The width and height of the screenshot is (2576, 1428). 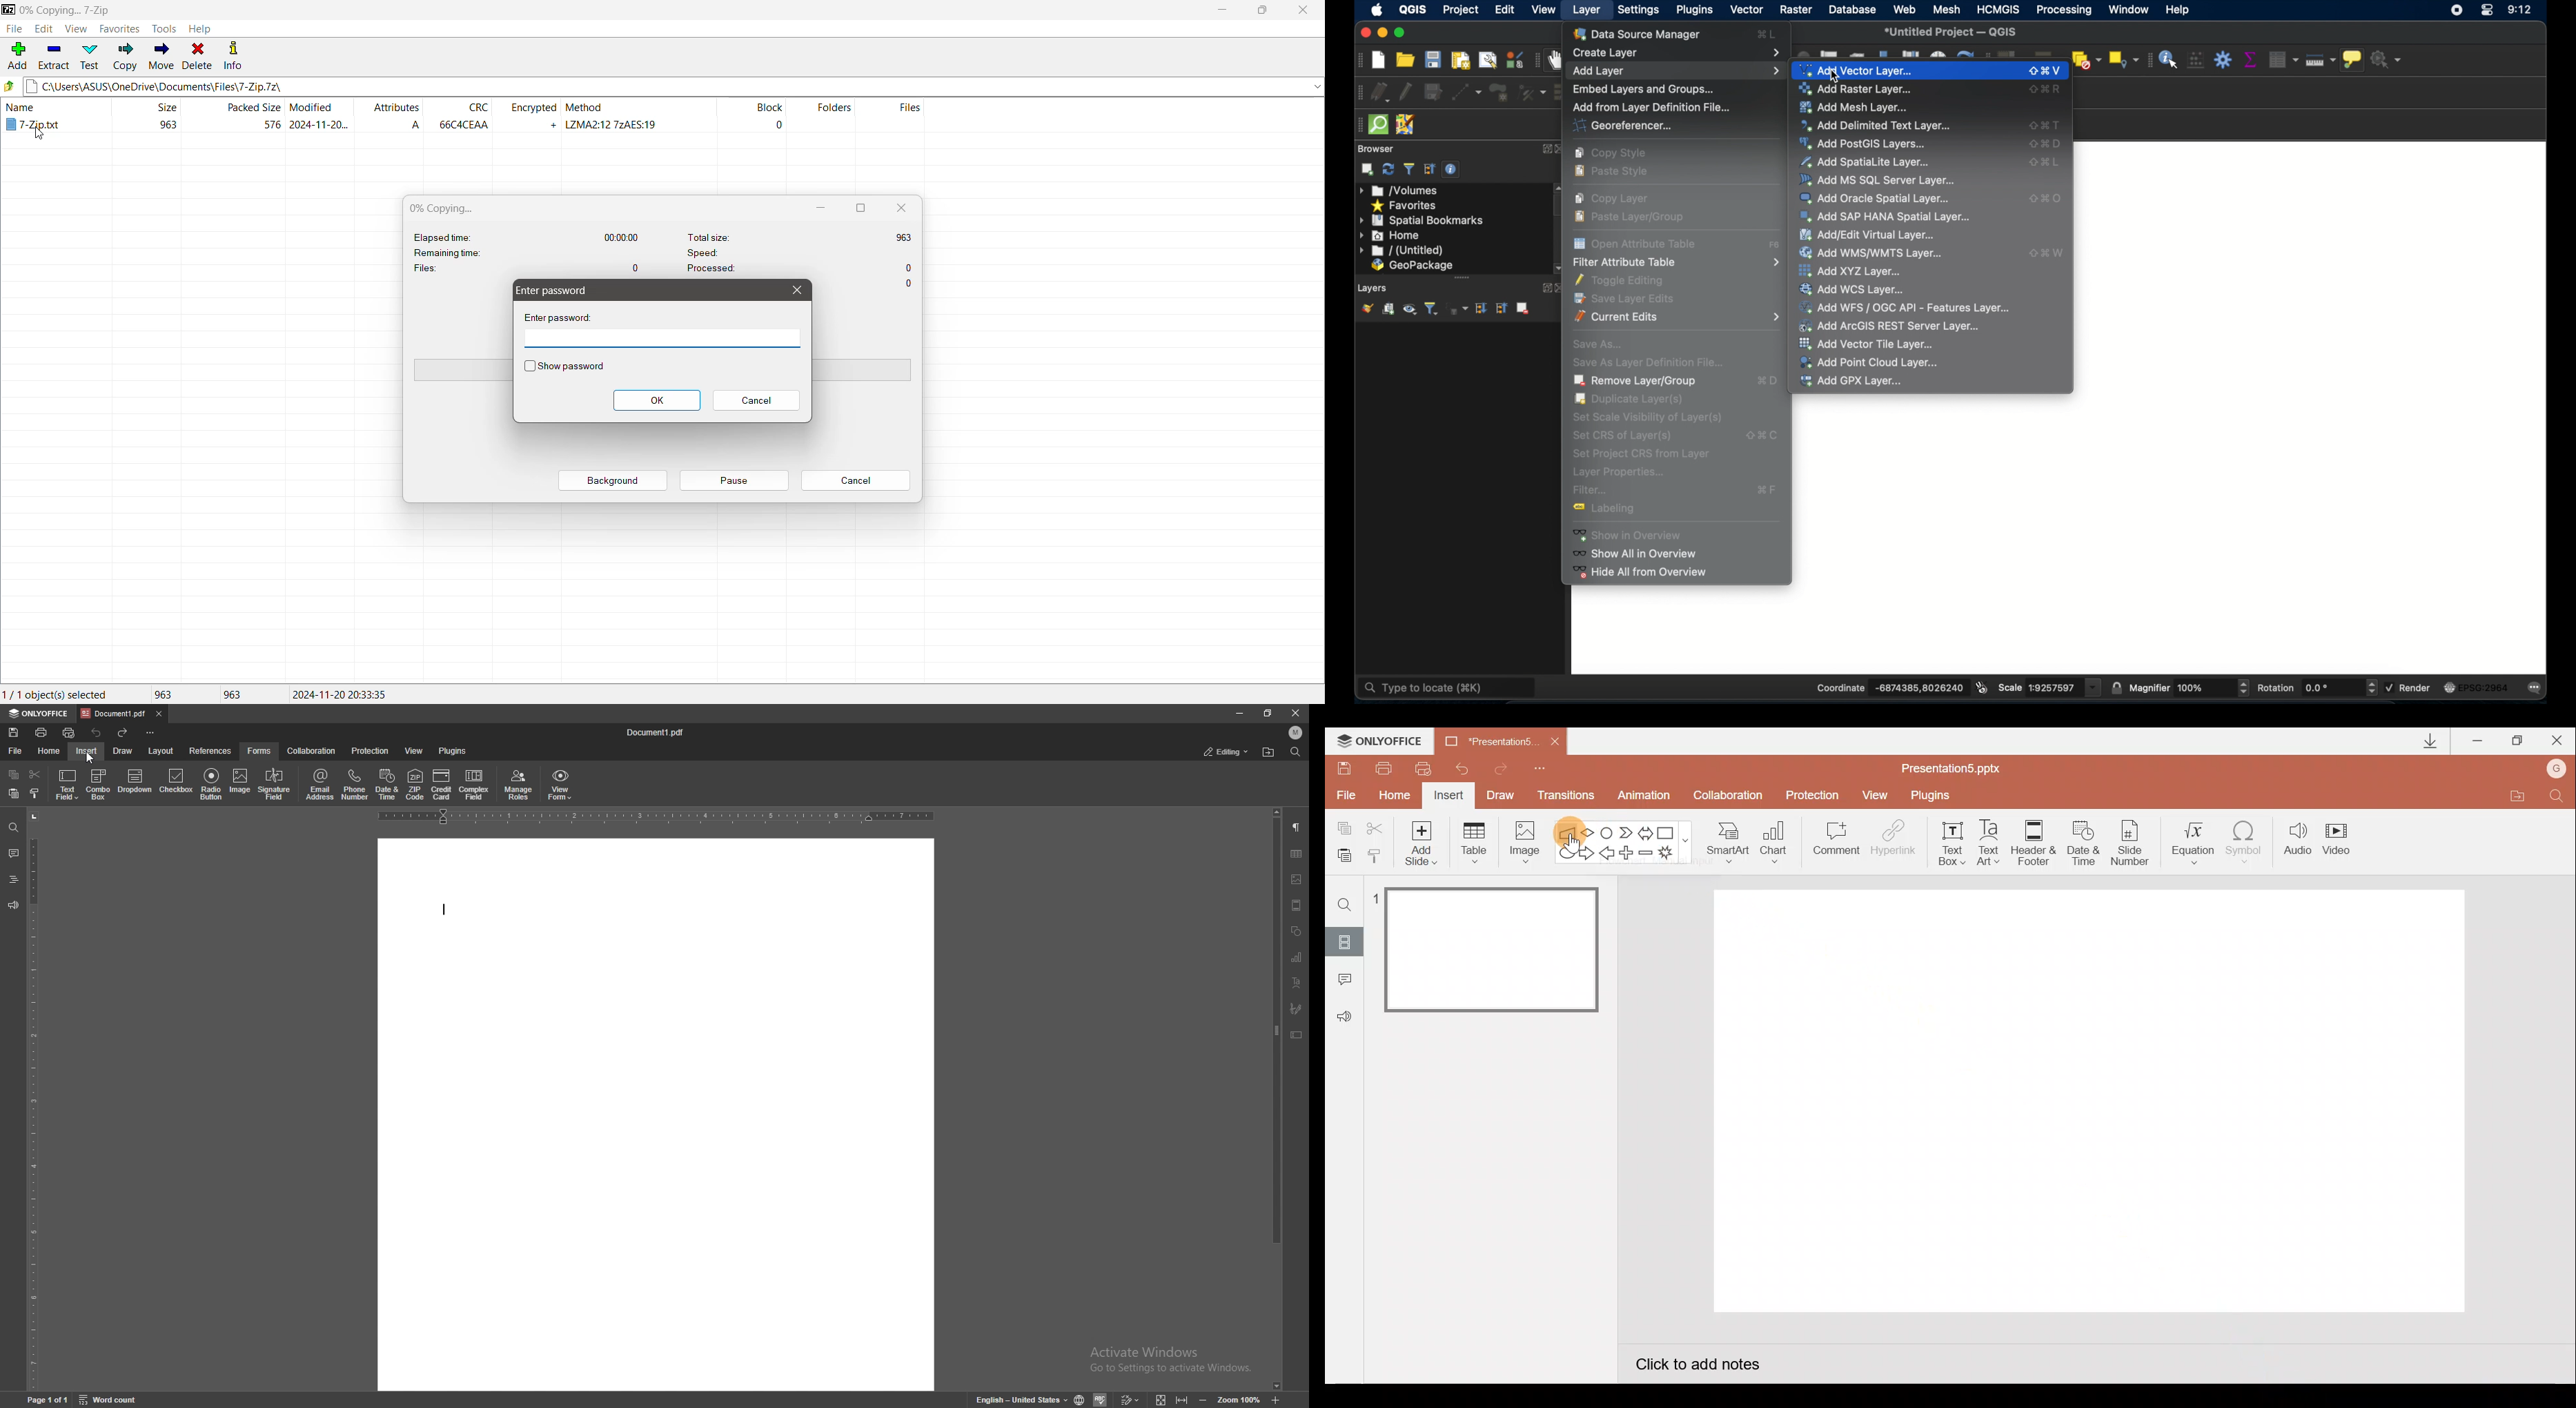 I want to click on Copy, so click(x=125, y=56).